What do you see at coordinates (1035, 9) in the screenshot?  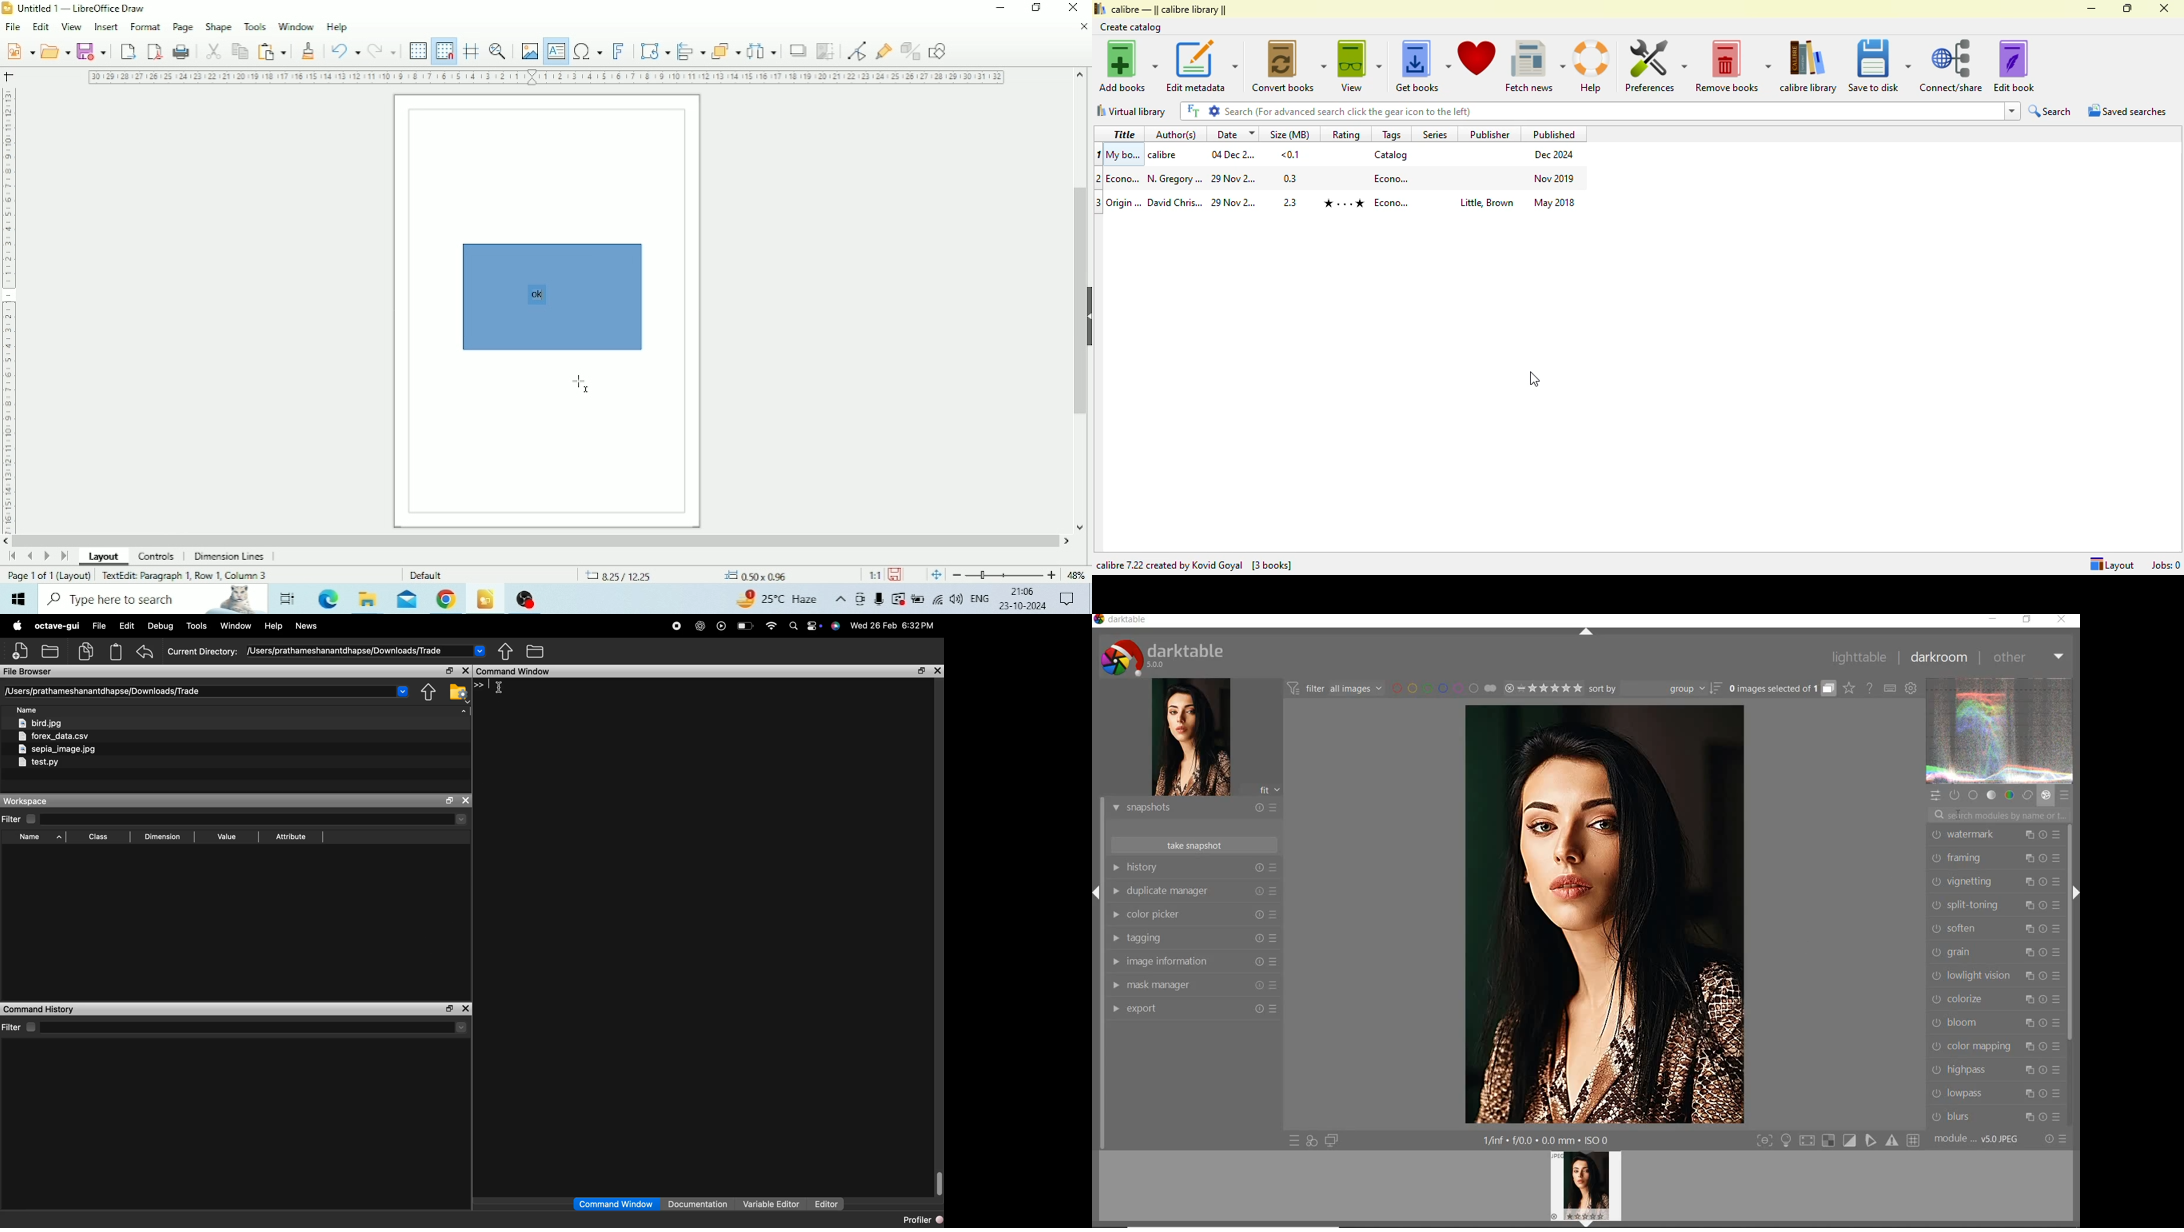 I see `Restore Down` at bounding box center [1035, 9].